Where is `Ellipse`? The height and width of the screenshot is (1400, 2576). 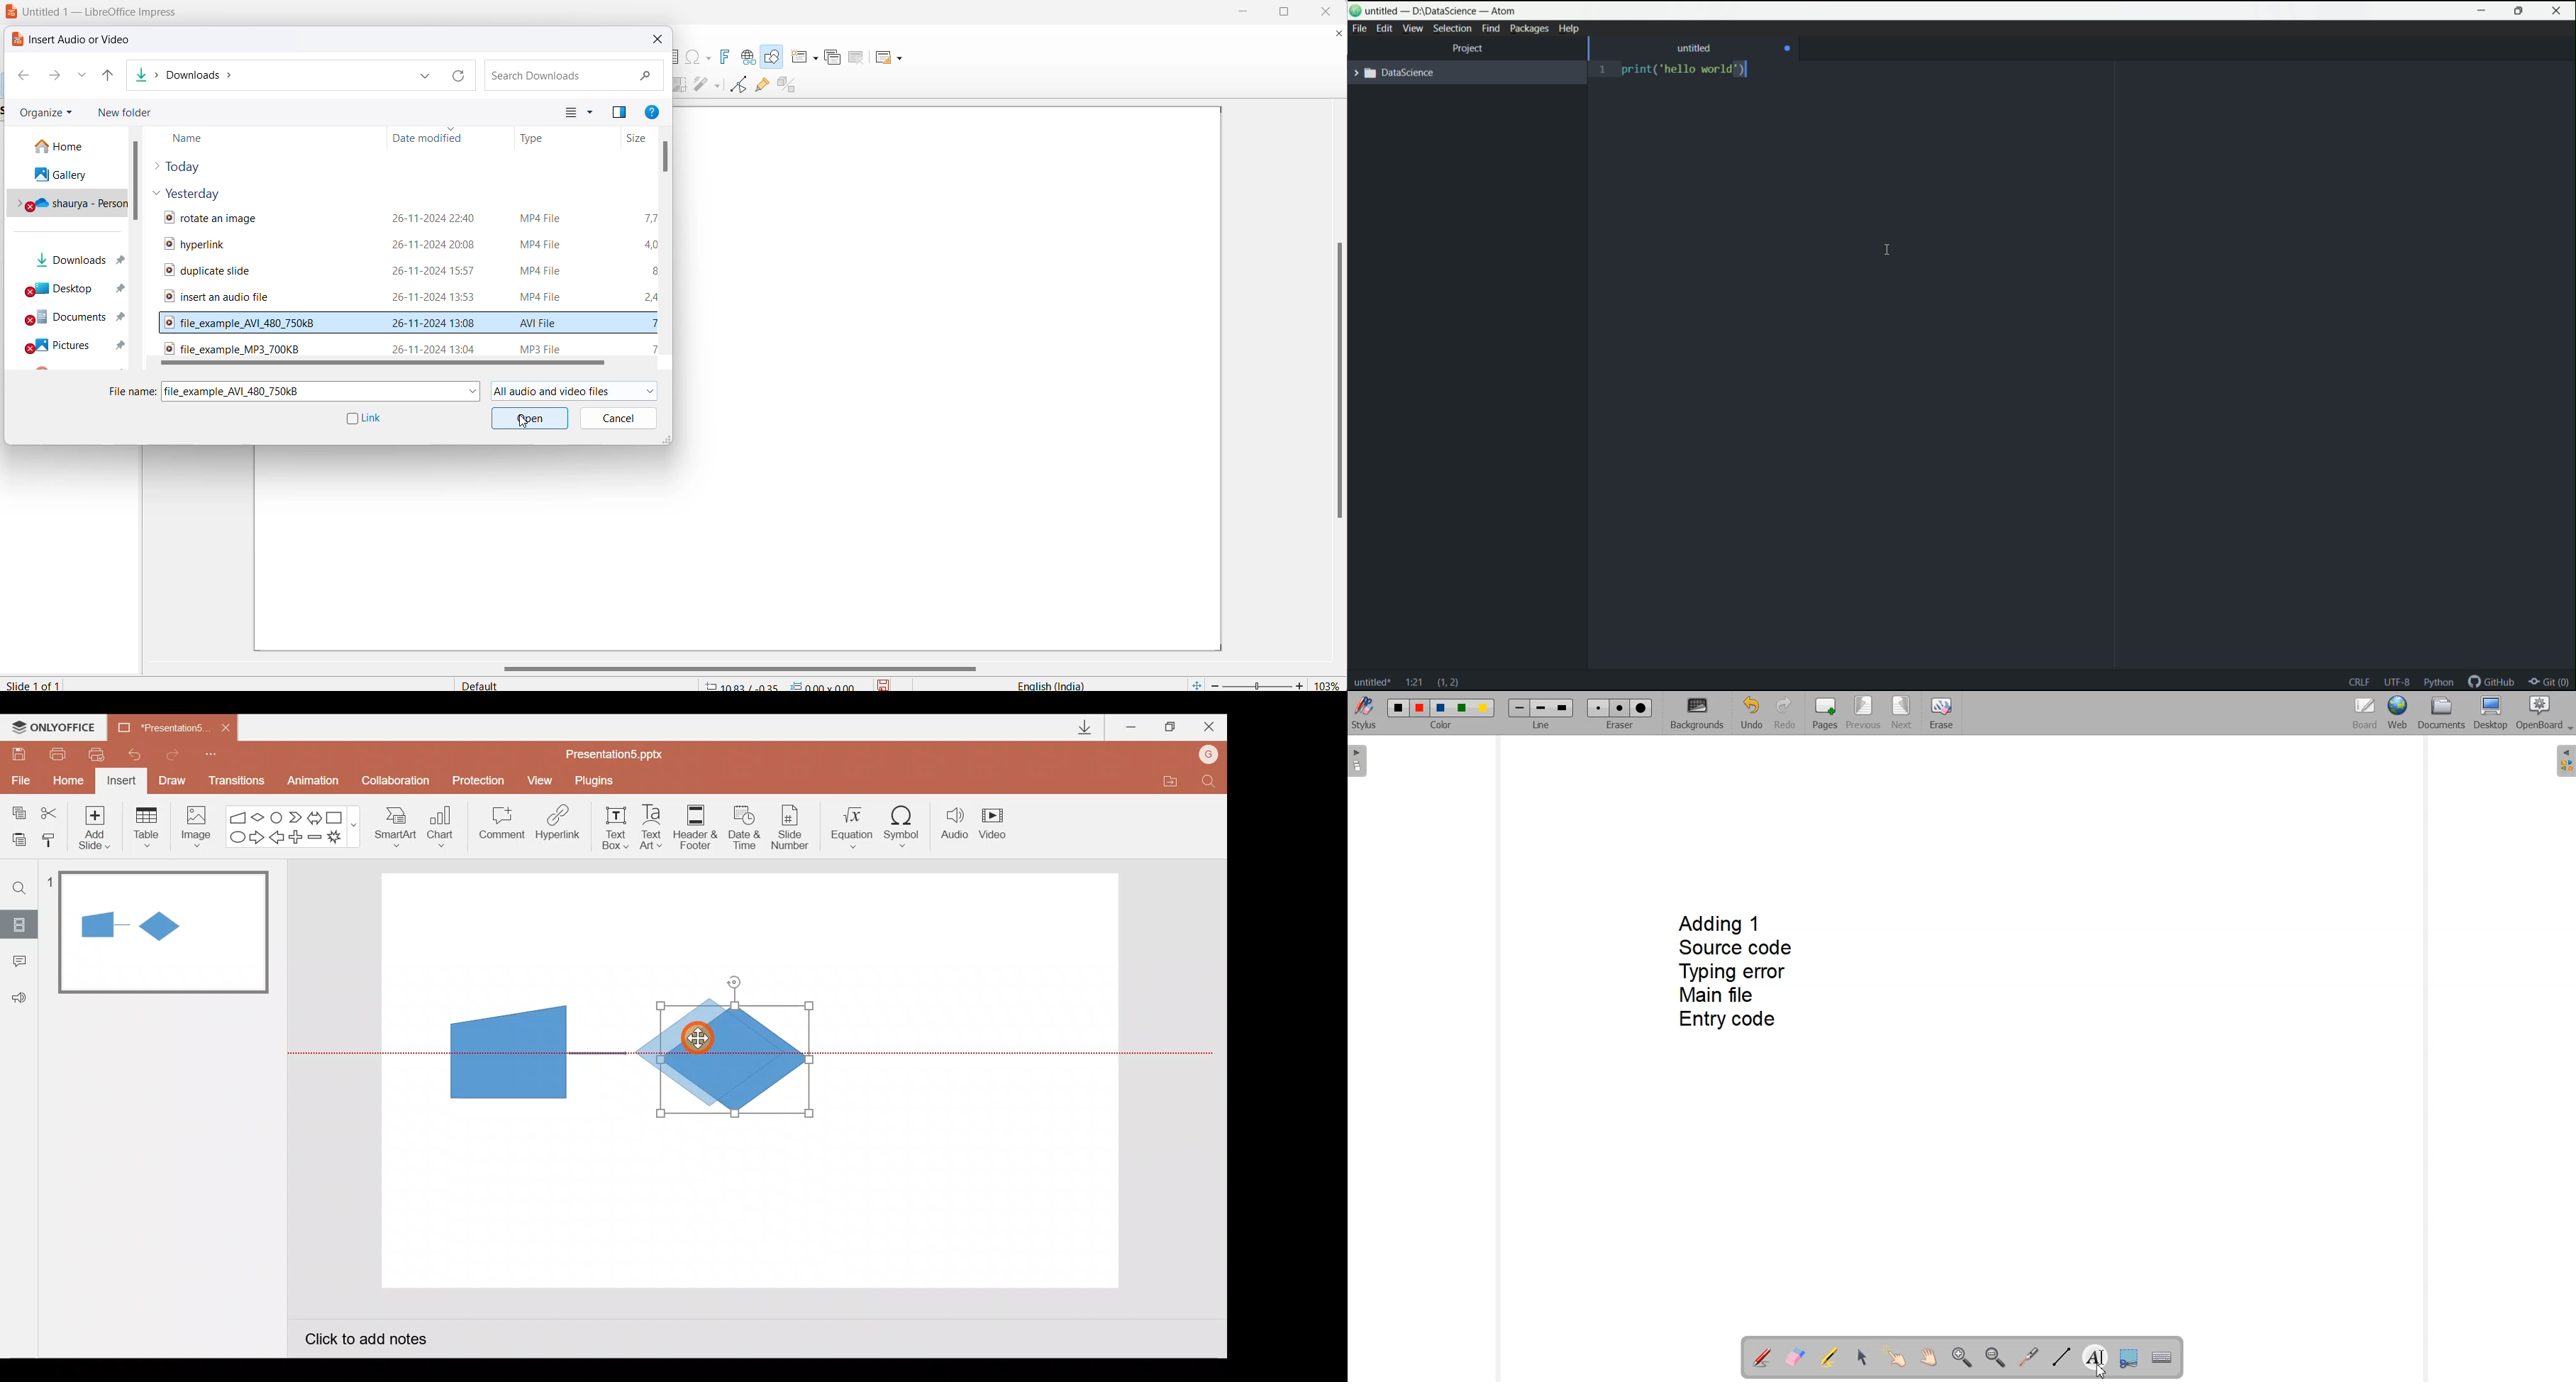 Ellipse is located at coordinates (235, 838).